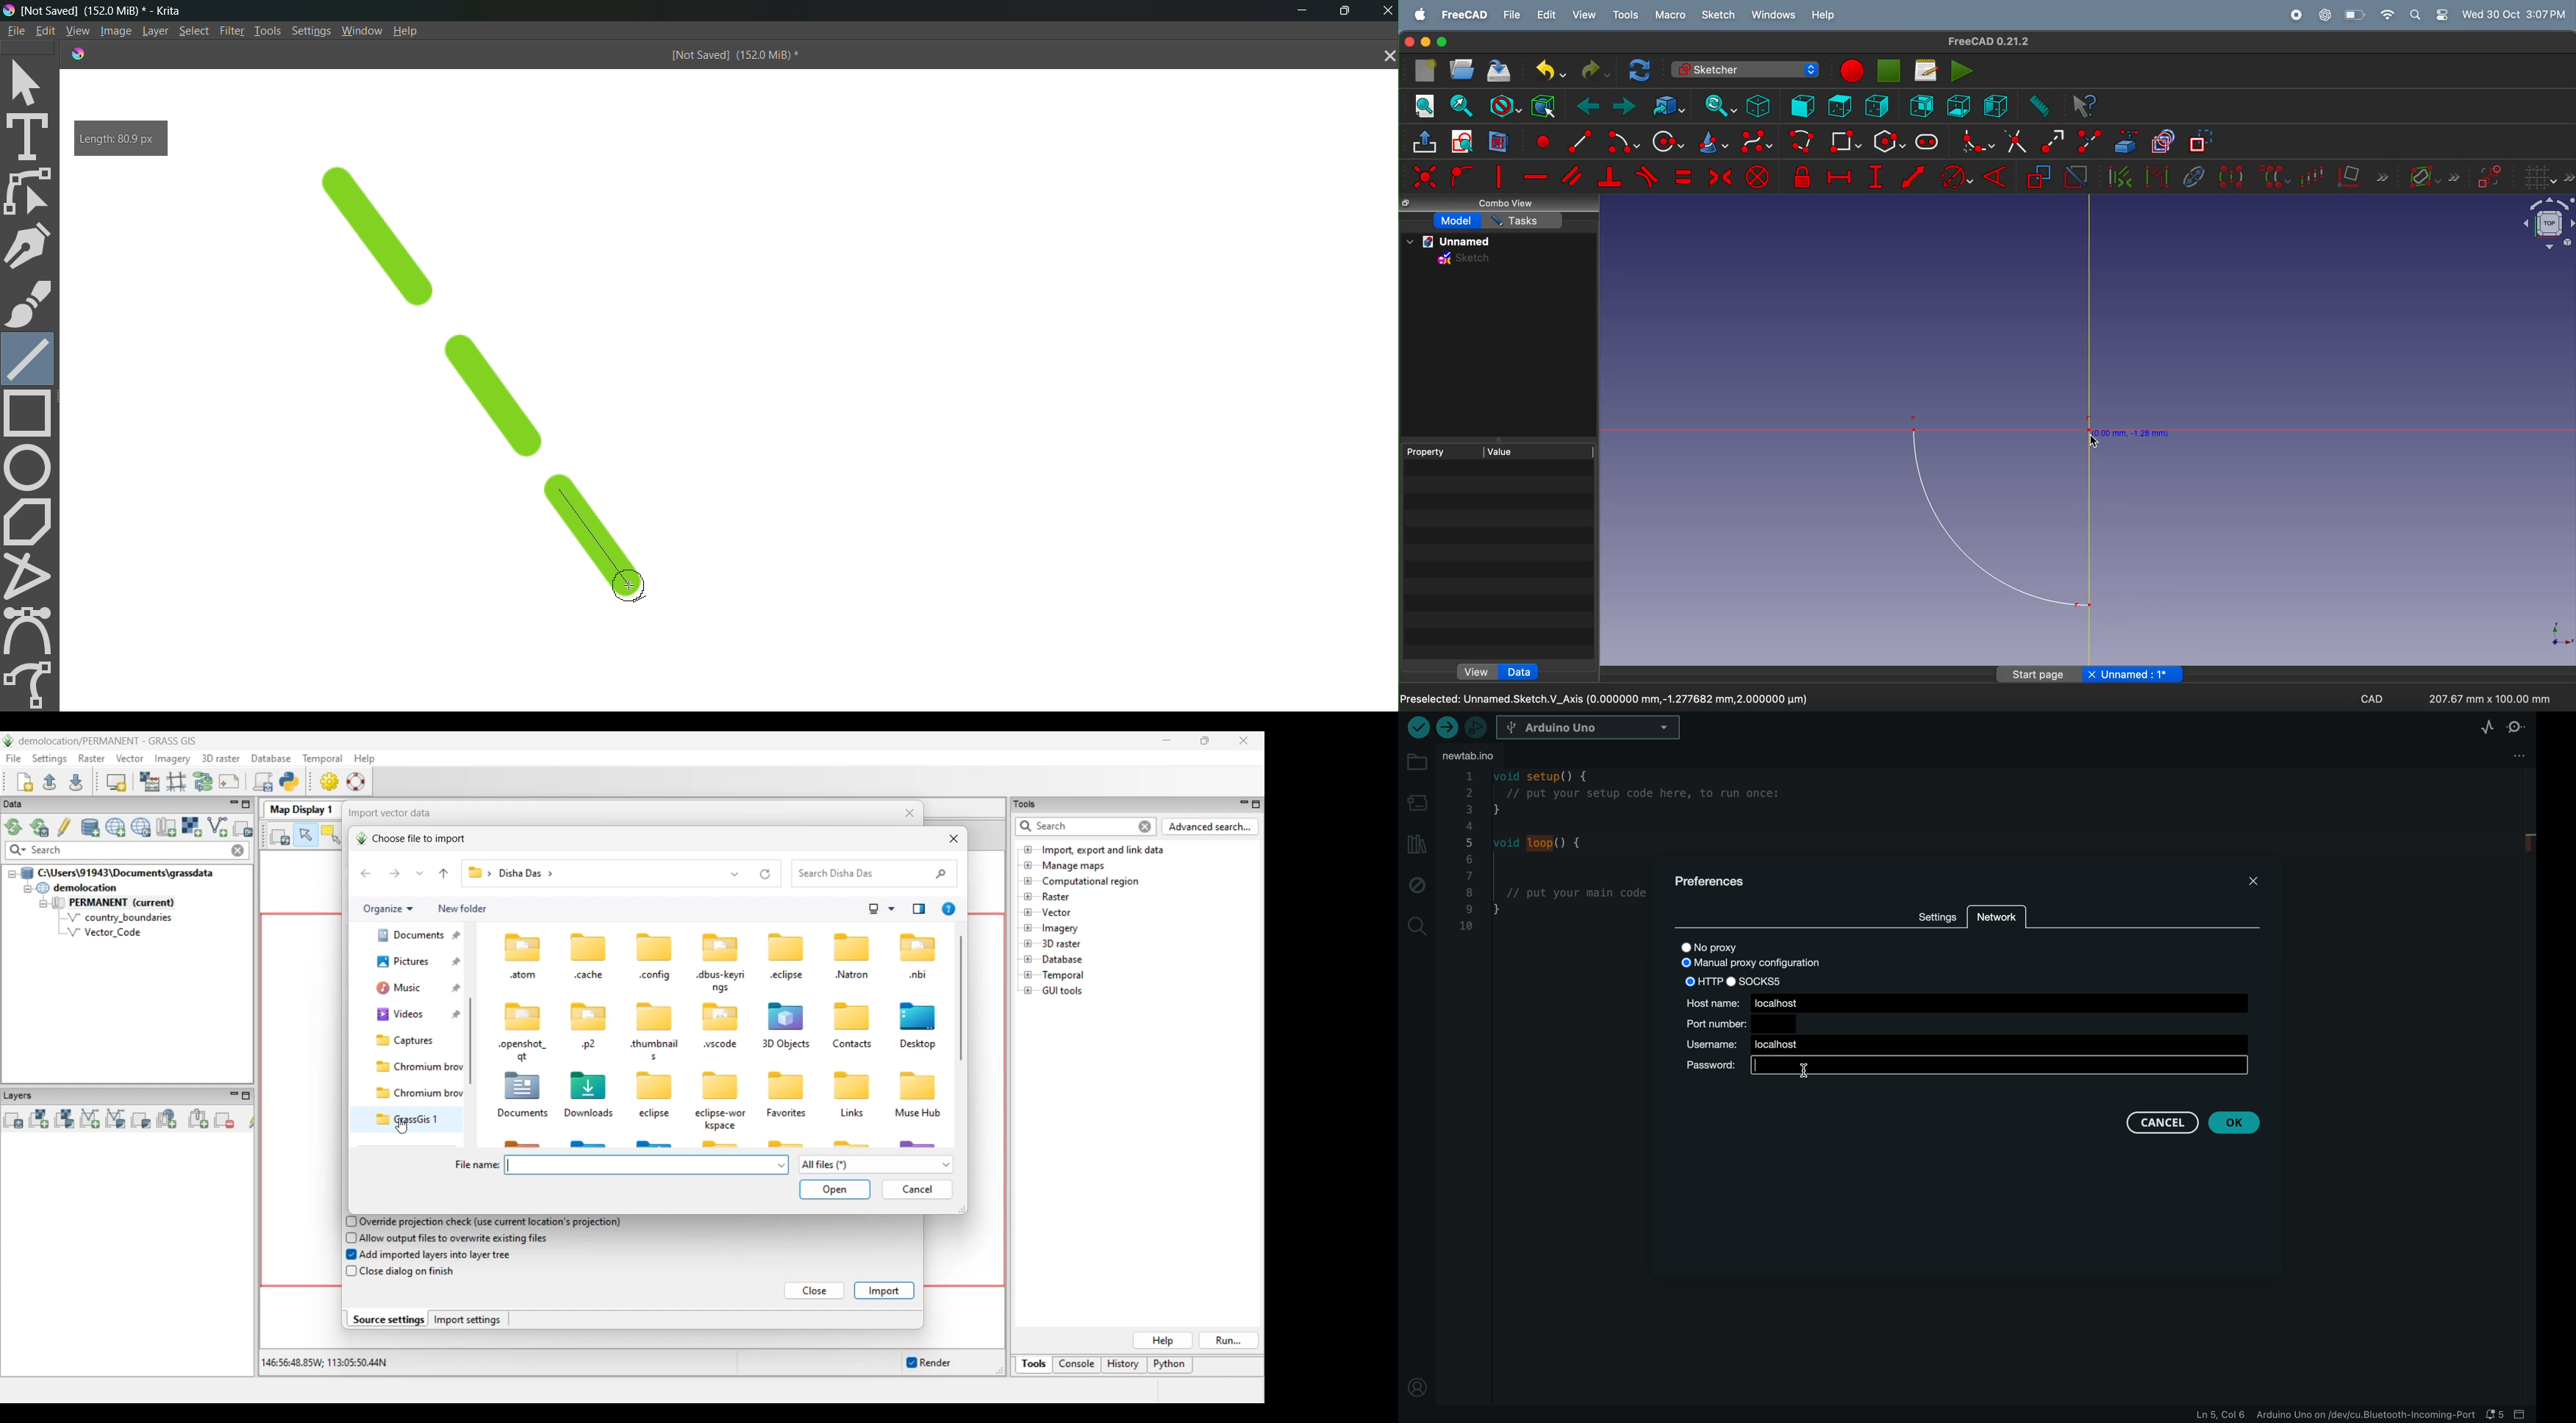 The width and height of the screenshot is (2576, 1428). I want to click on constrain horizontal distance, so click(1839, 175).